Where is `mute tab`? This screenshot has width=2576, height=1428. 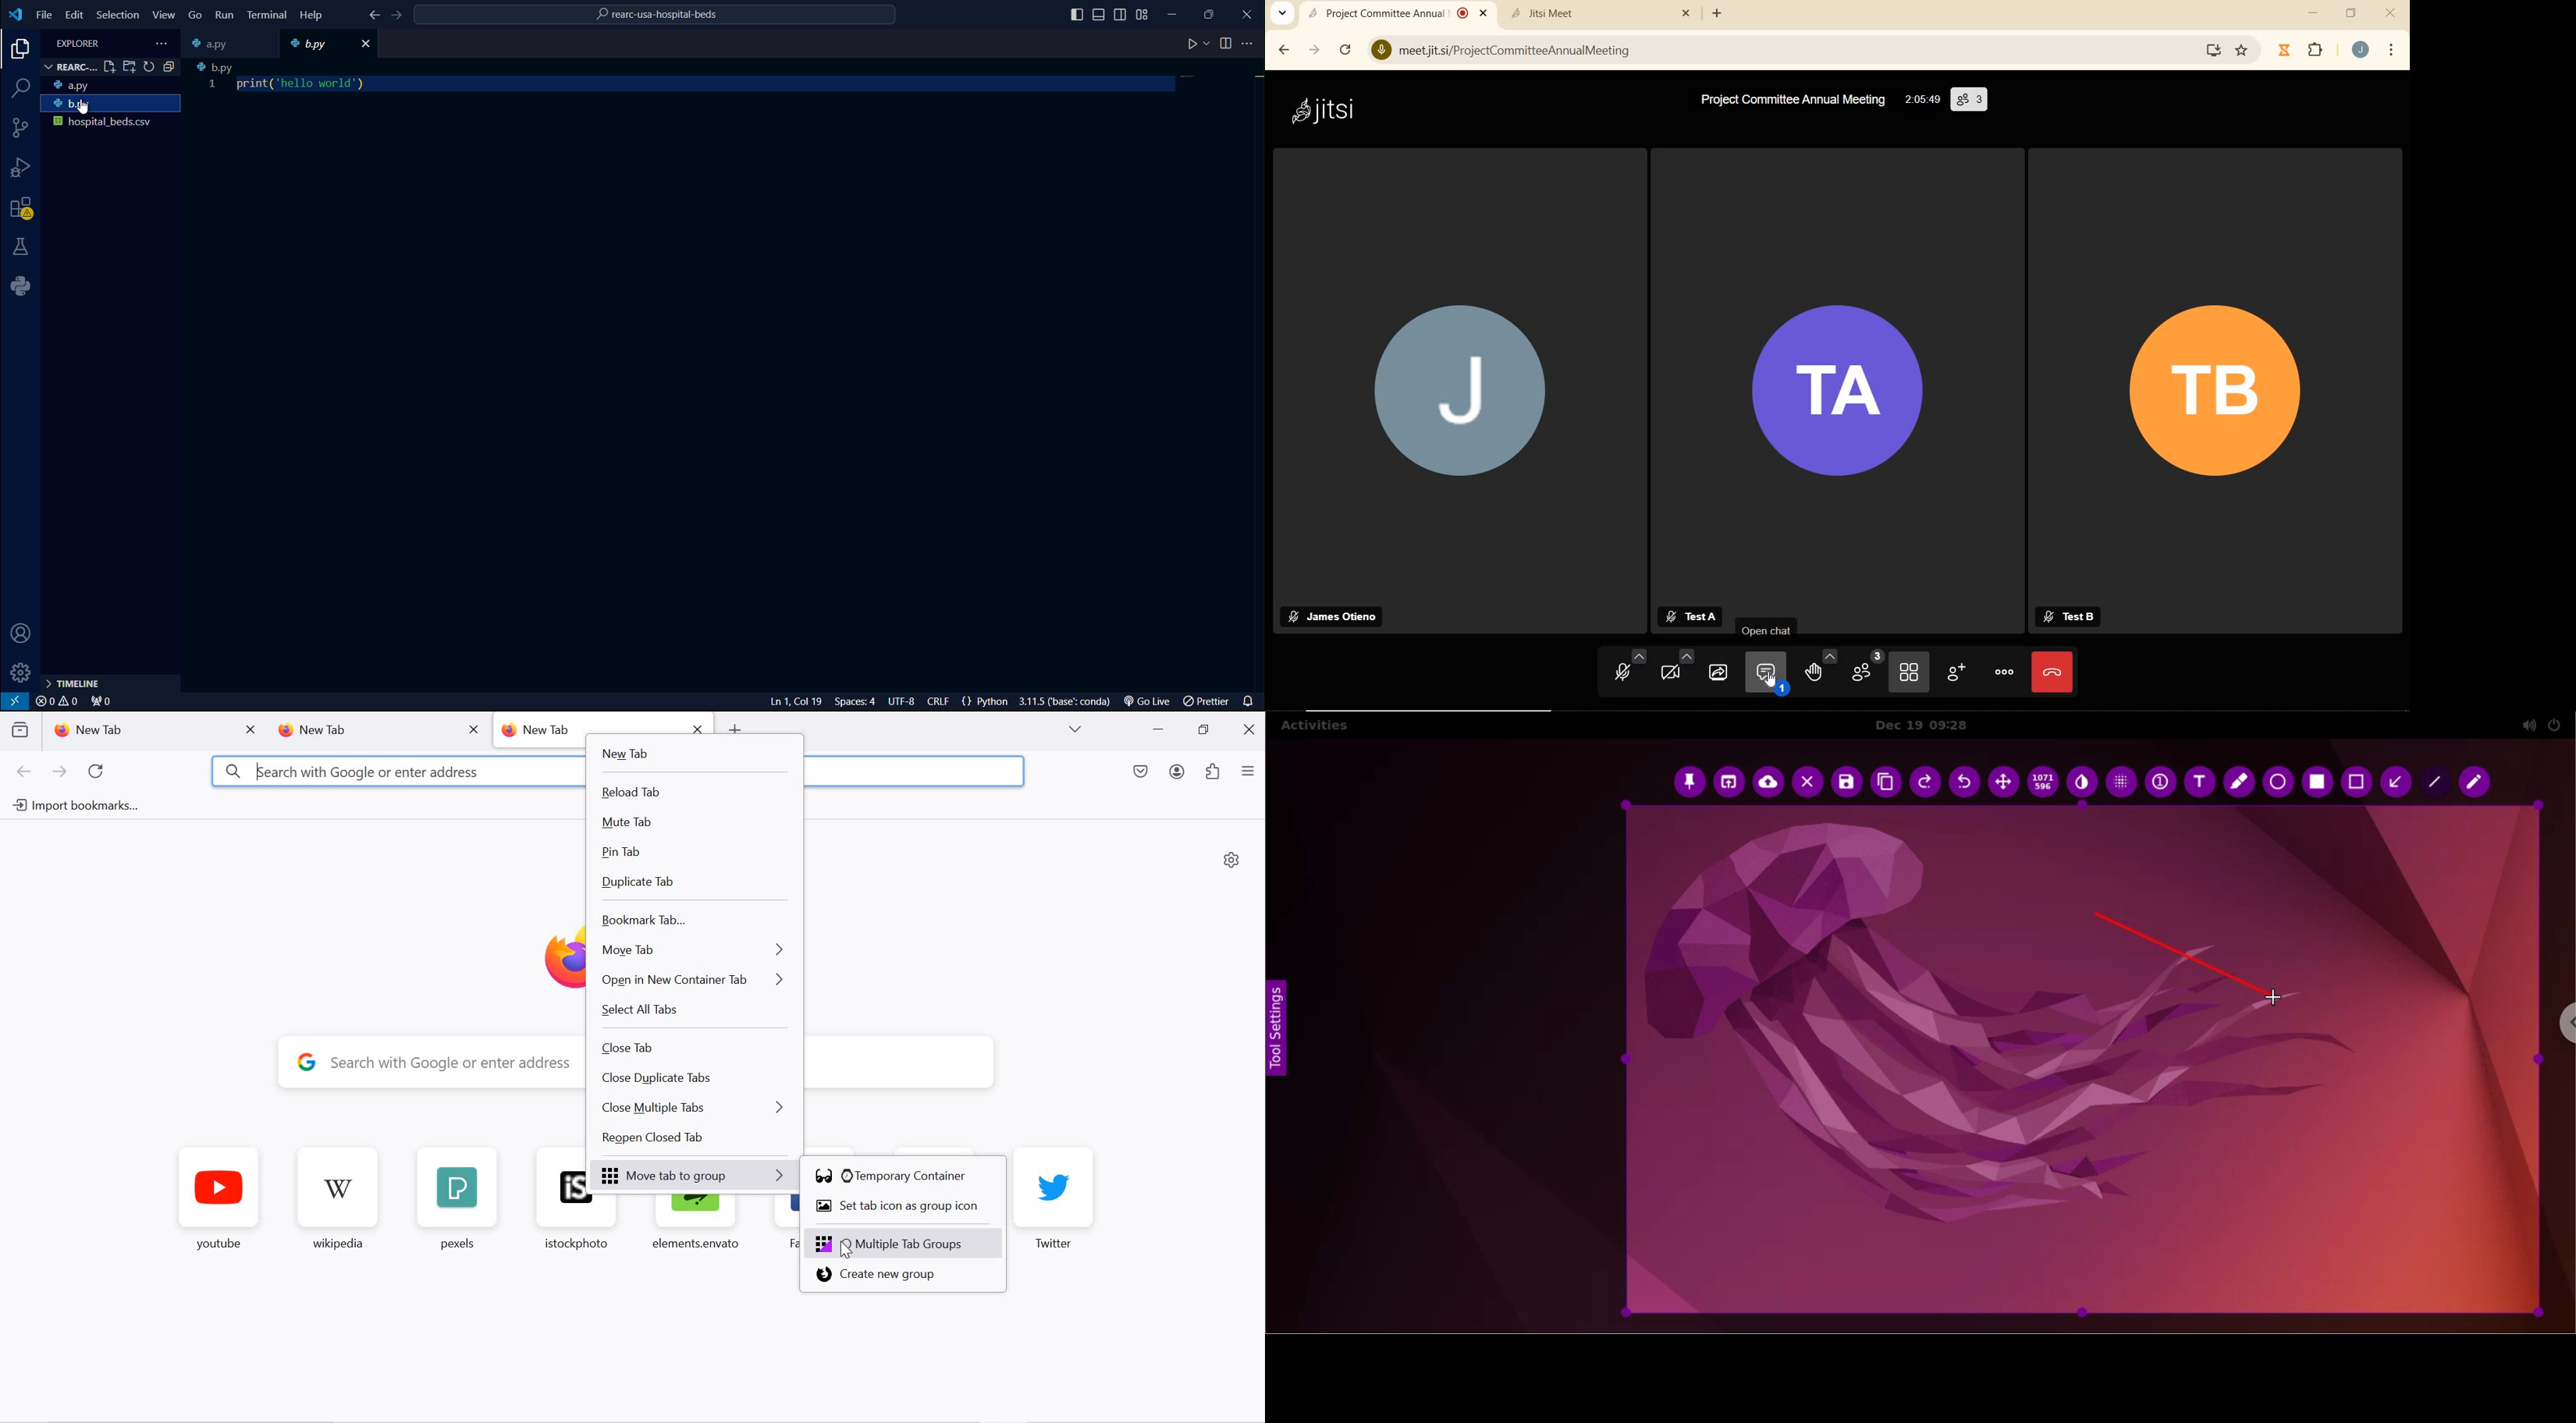 mute tab is located at coordinates (689, 824).